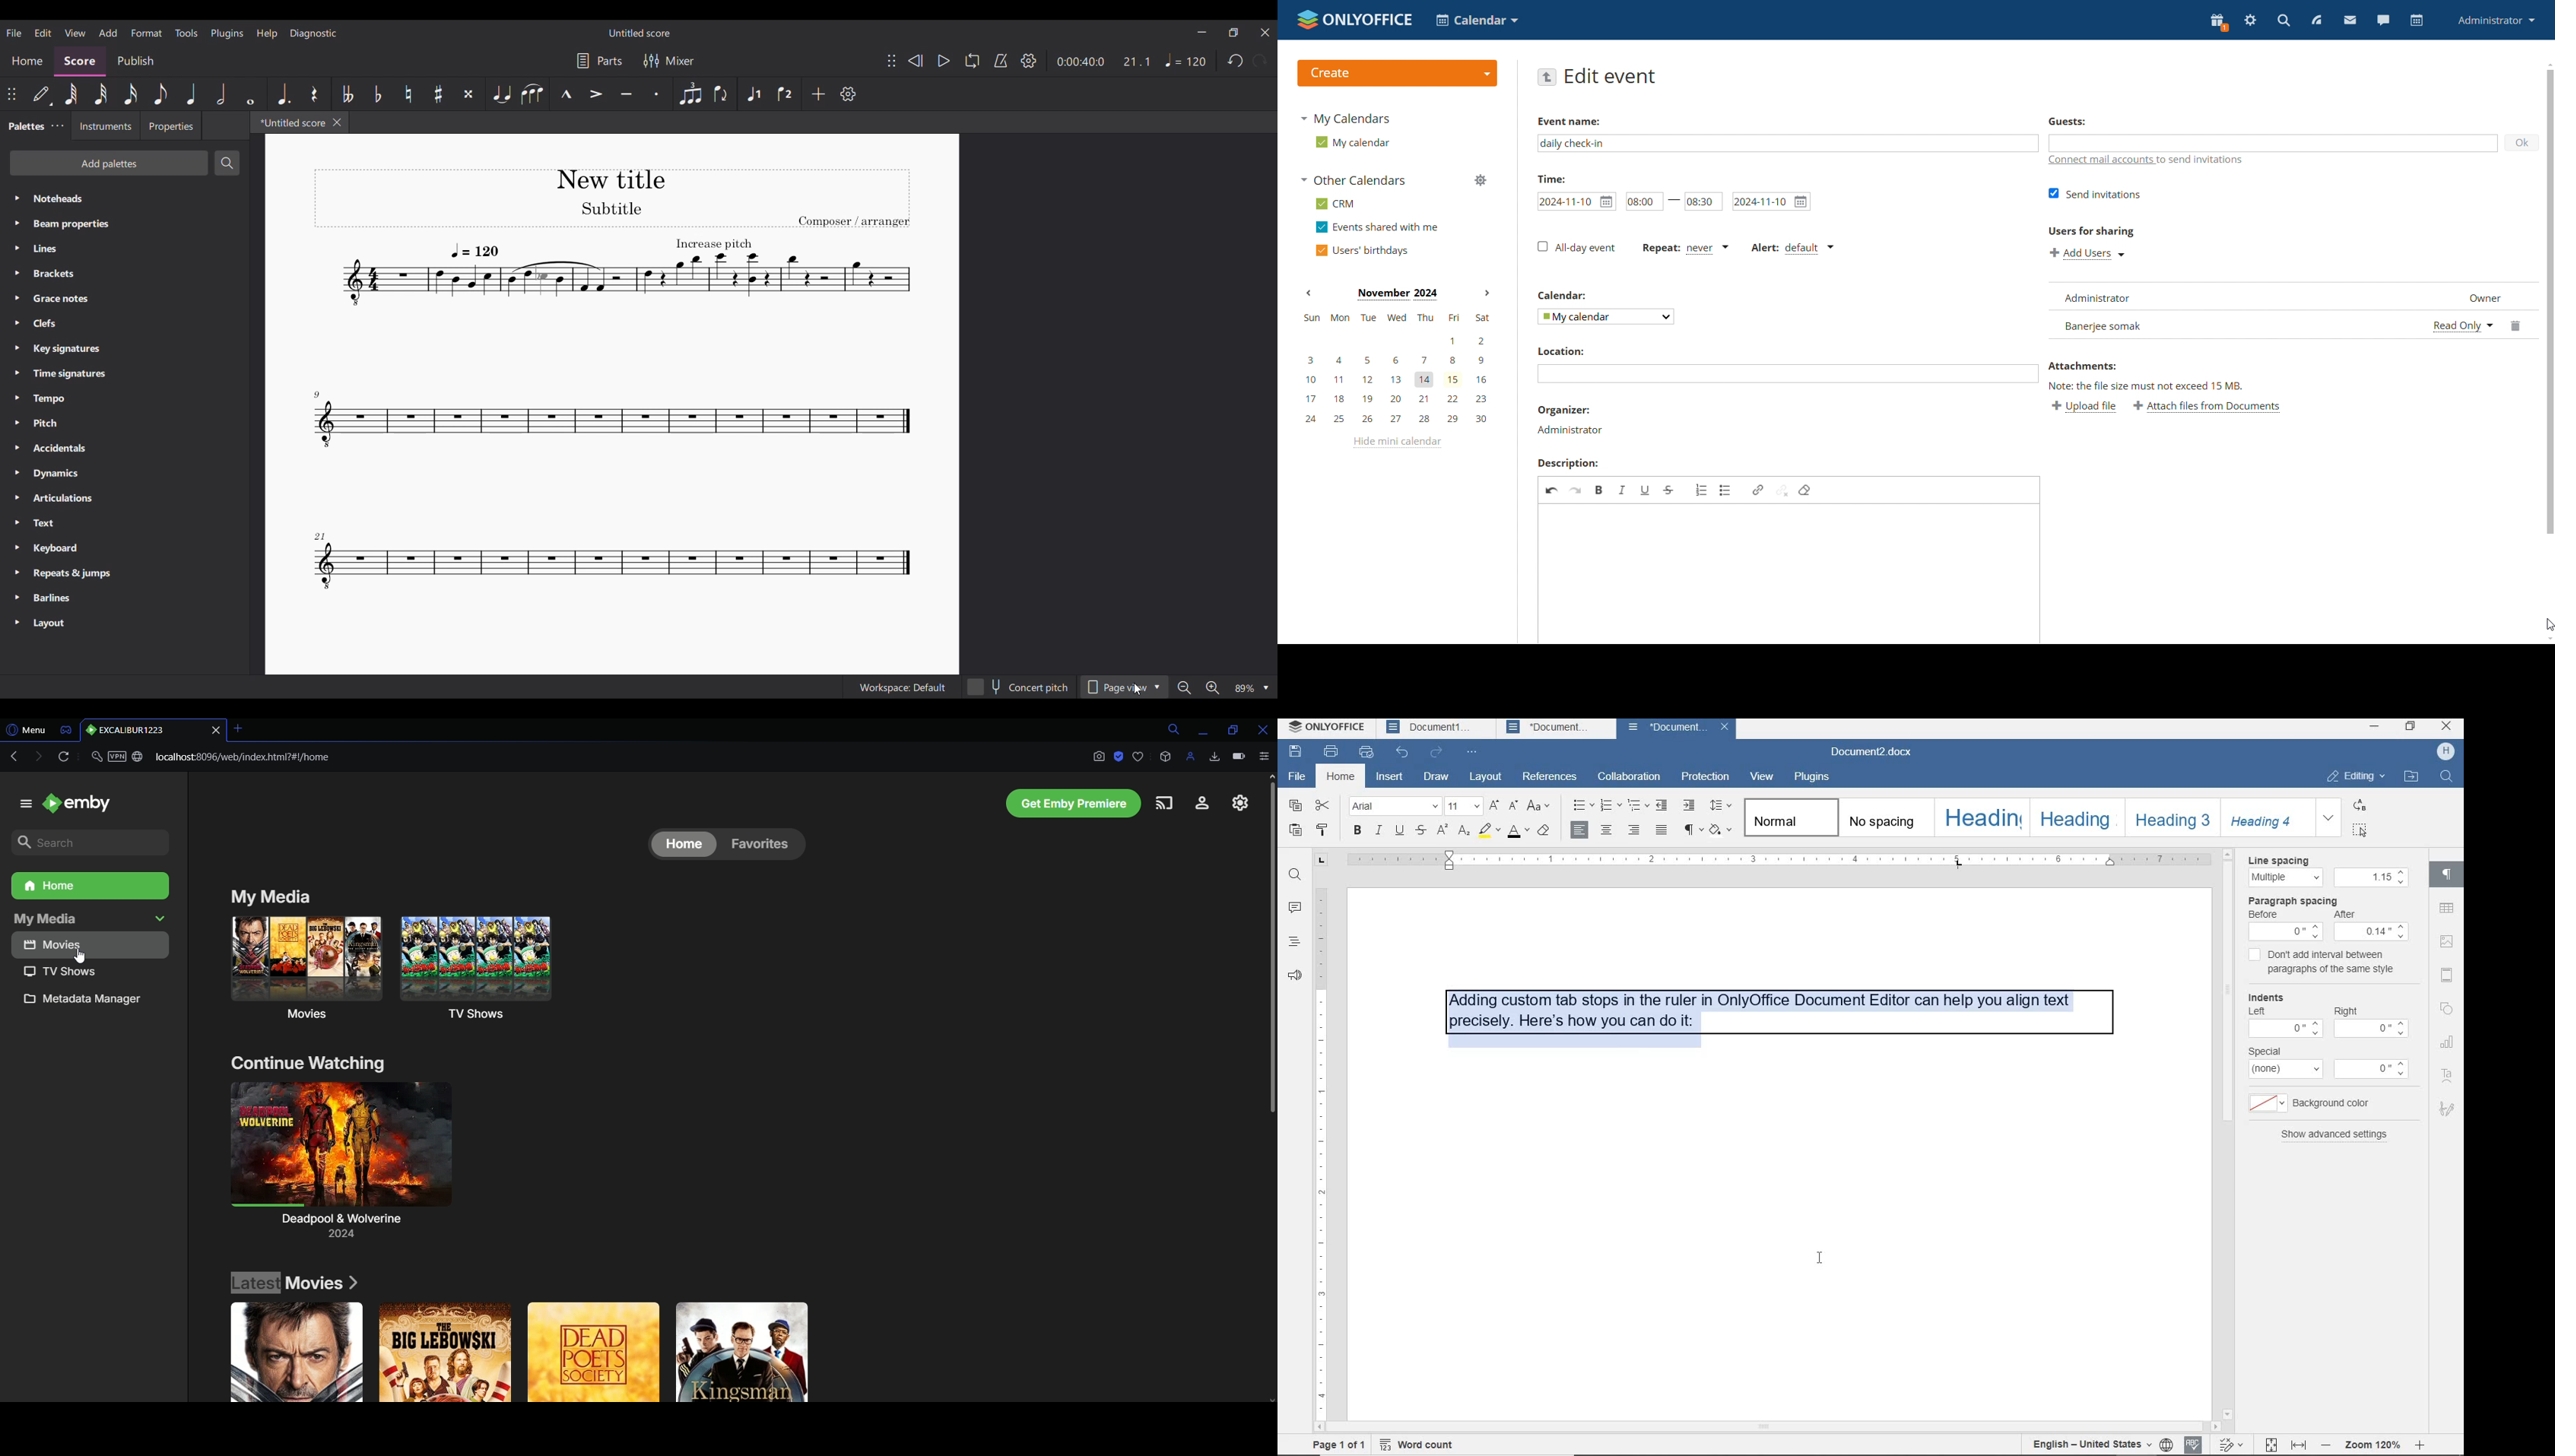 The height and width of the screenshot is (1456, 2576). Describe the element at coordinates (1628, 777) in the screenshot. I see `collaboration` at that location.